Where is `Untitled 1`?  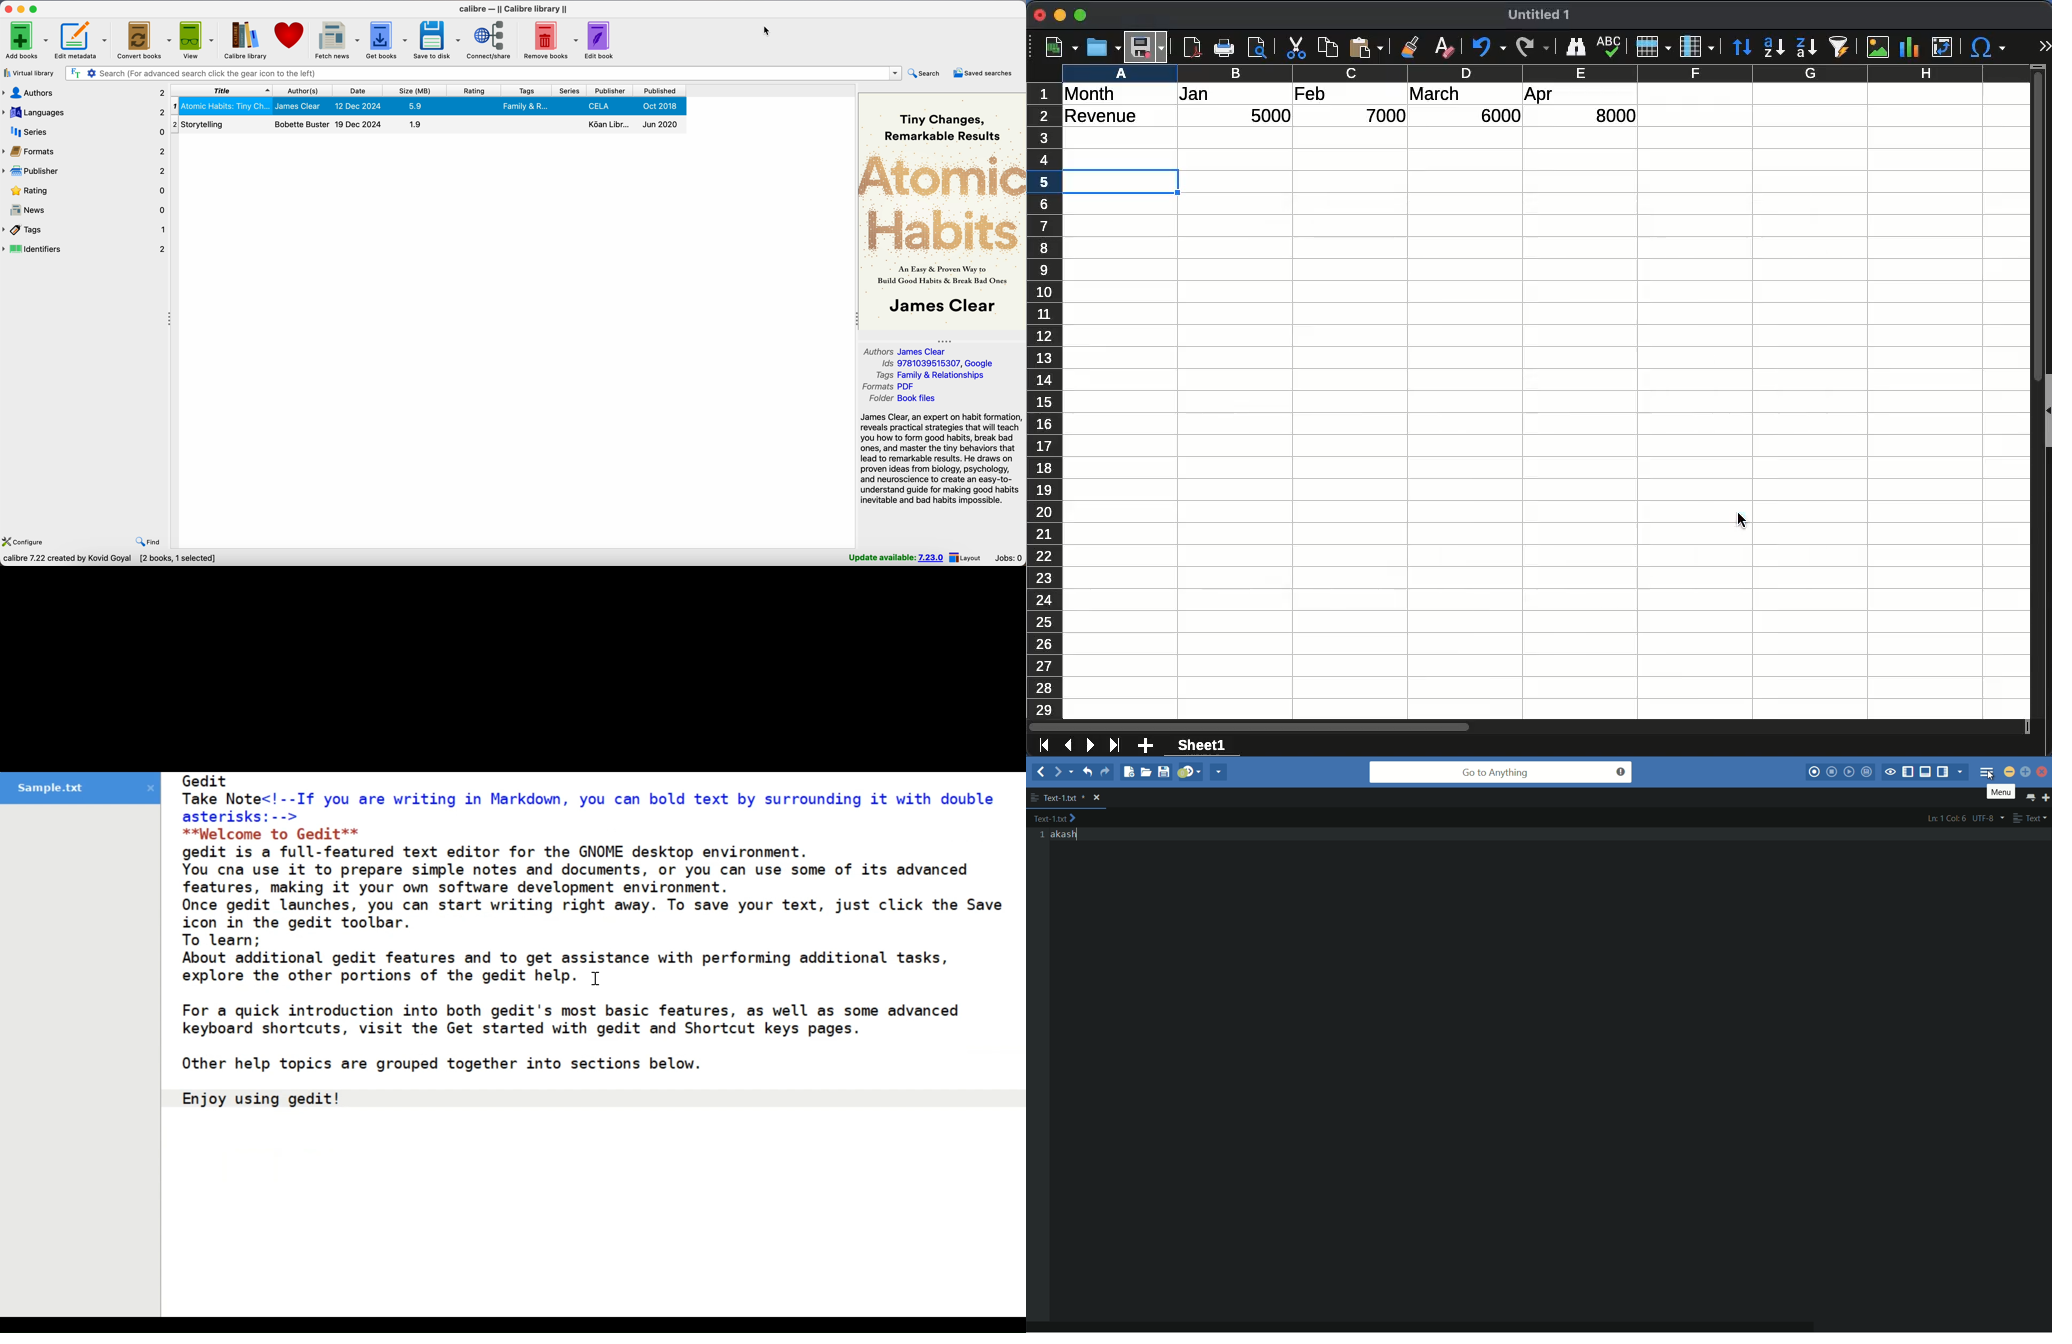
Untitled 1 is located at coordinates (1543, 15).